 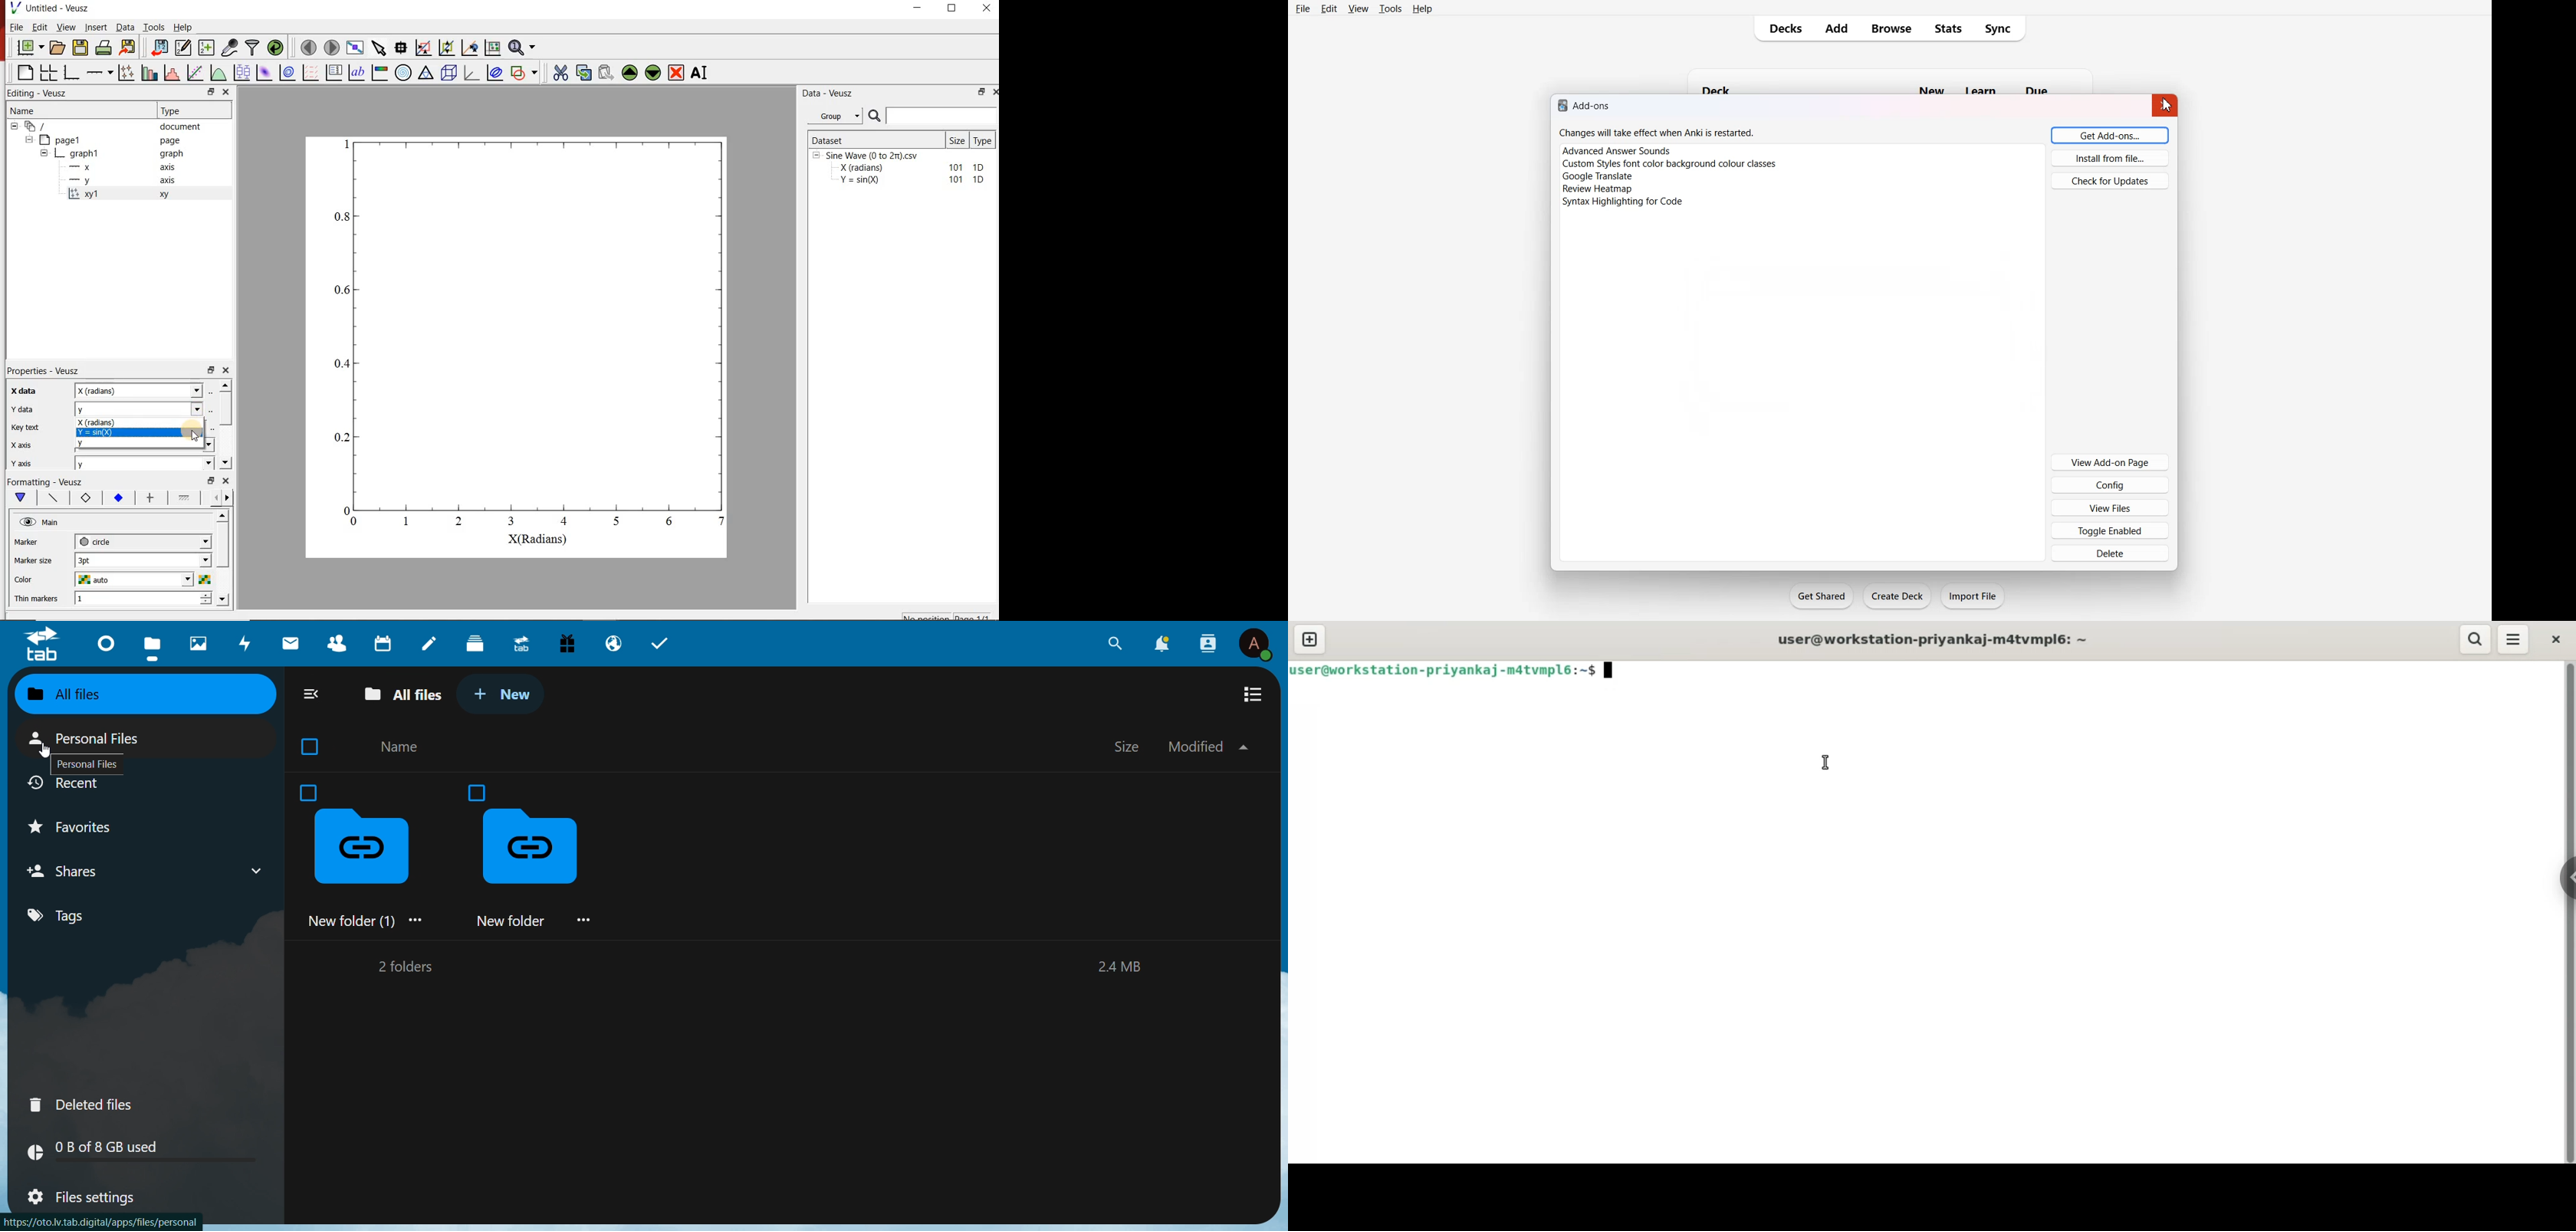 I want to click on page, so click(x=170, y=141).